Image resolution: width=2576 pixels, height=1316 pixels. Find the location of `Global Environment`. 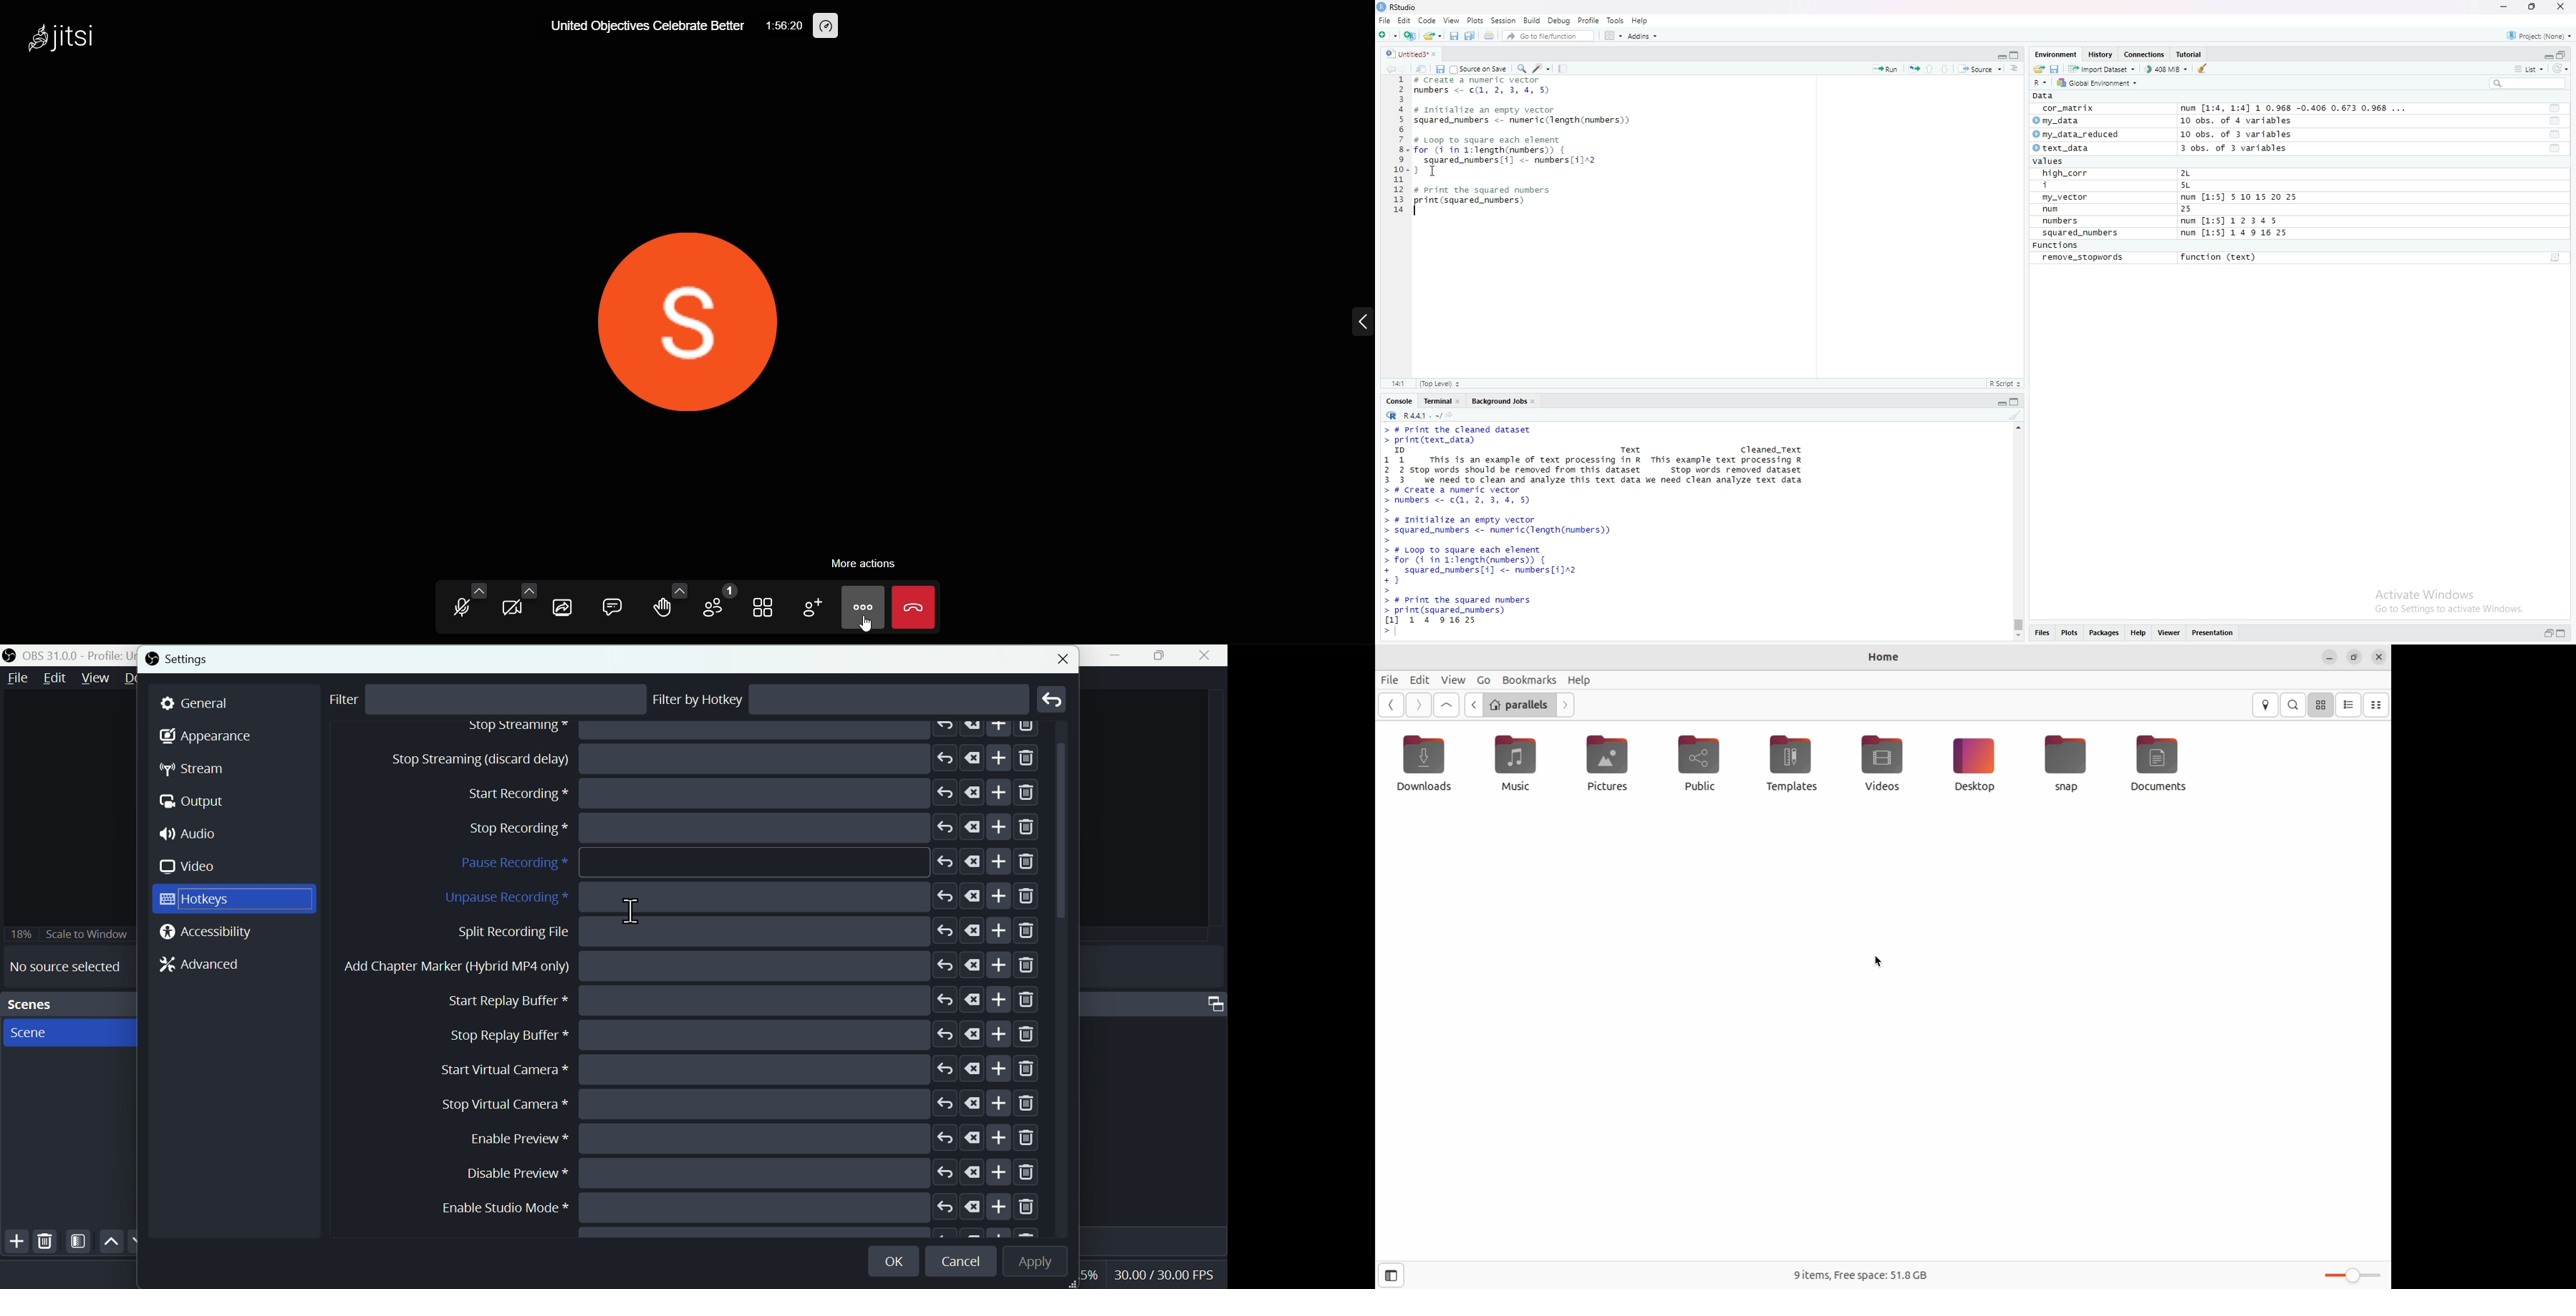

Global Environment is located at coordinates (2098, 83).